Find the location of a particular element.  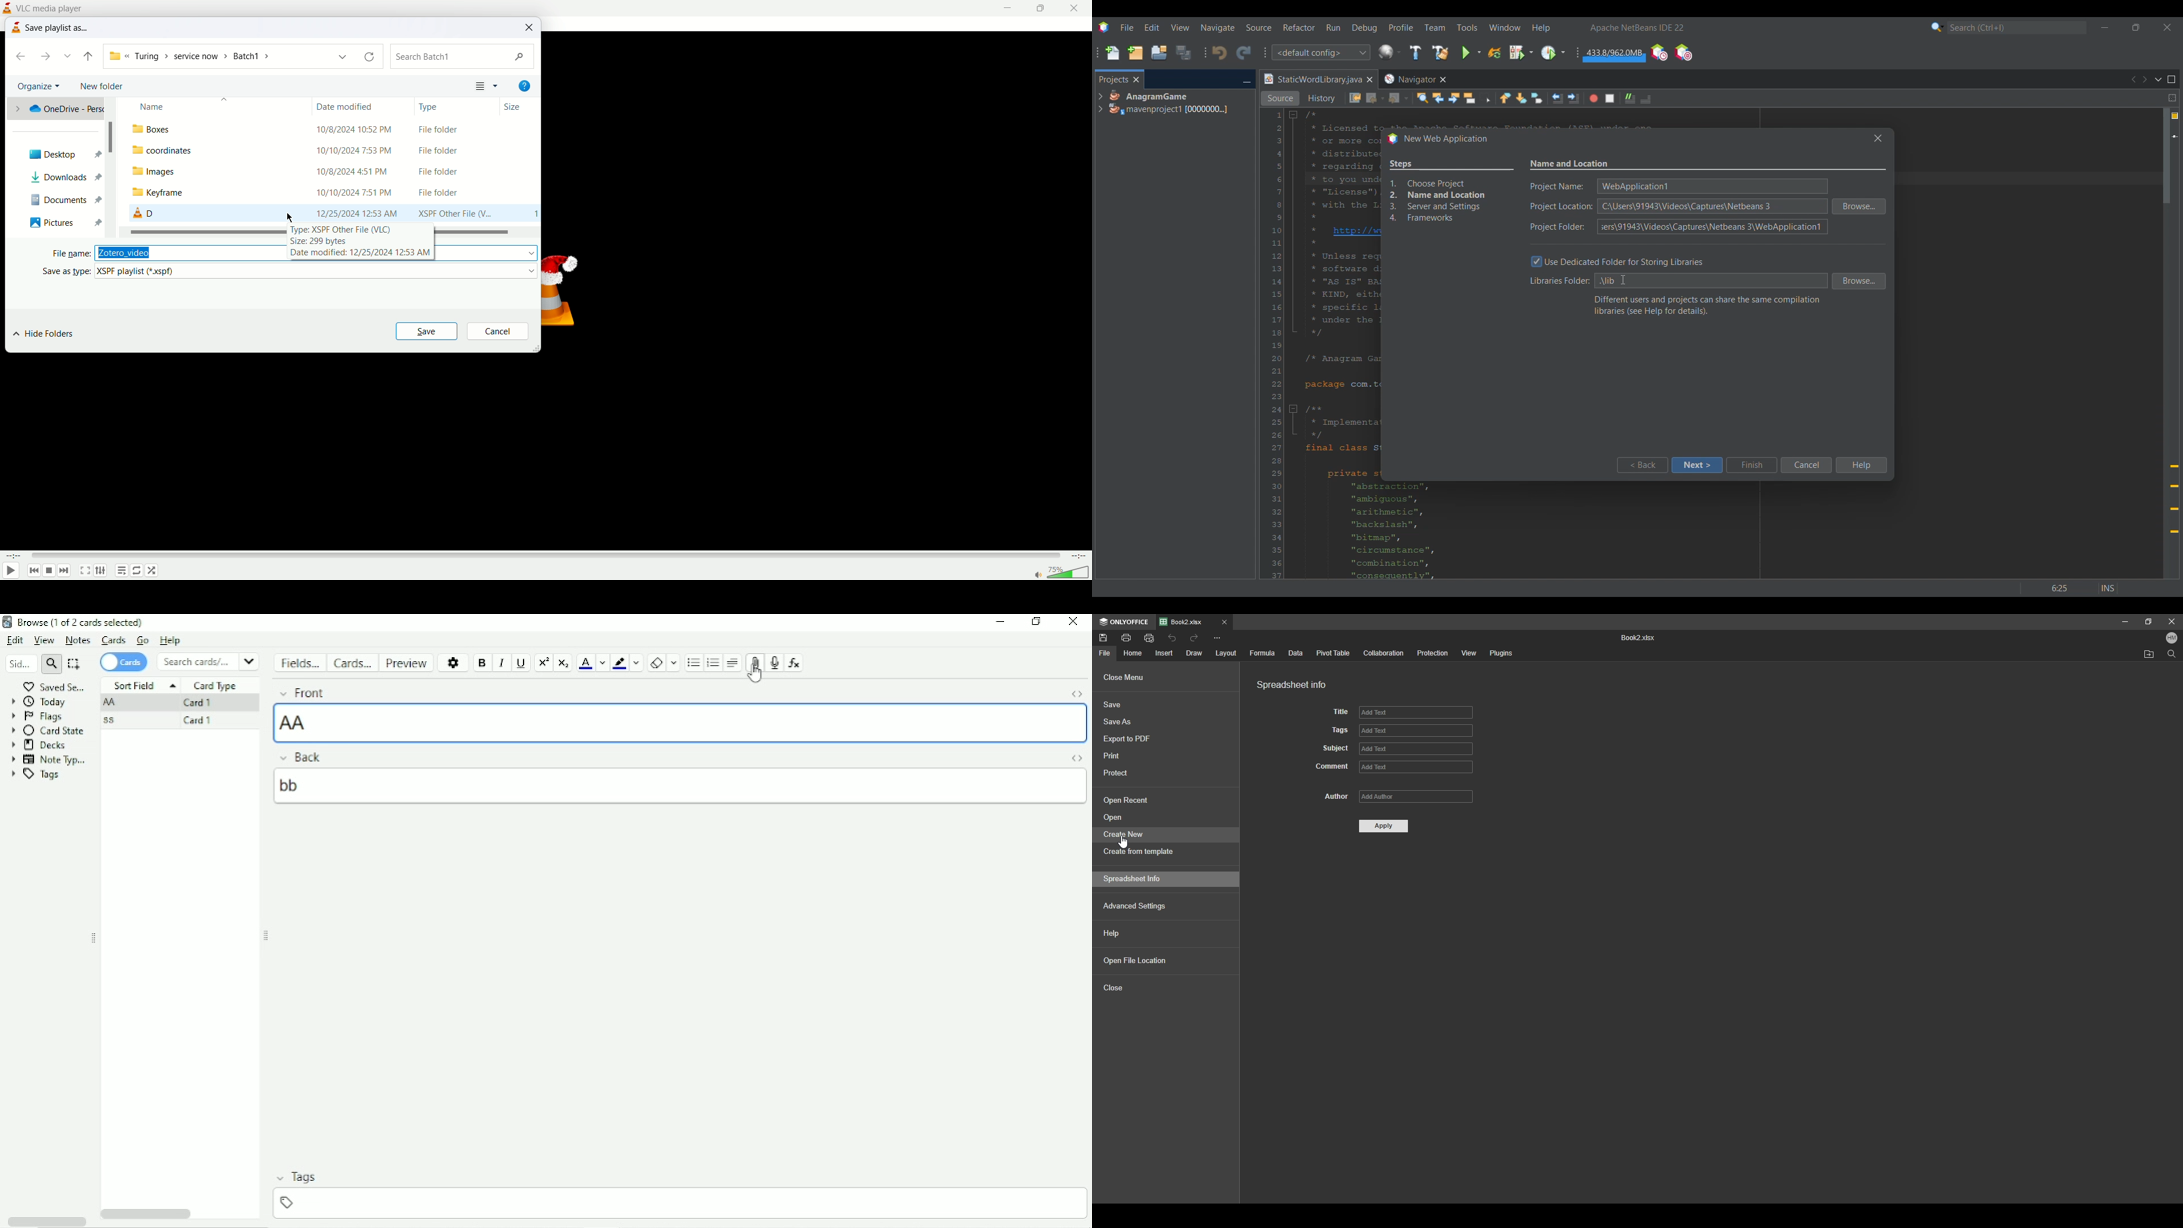

toggle fullscreen is located at coordinates (85, 572).